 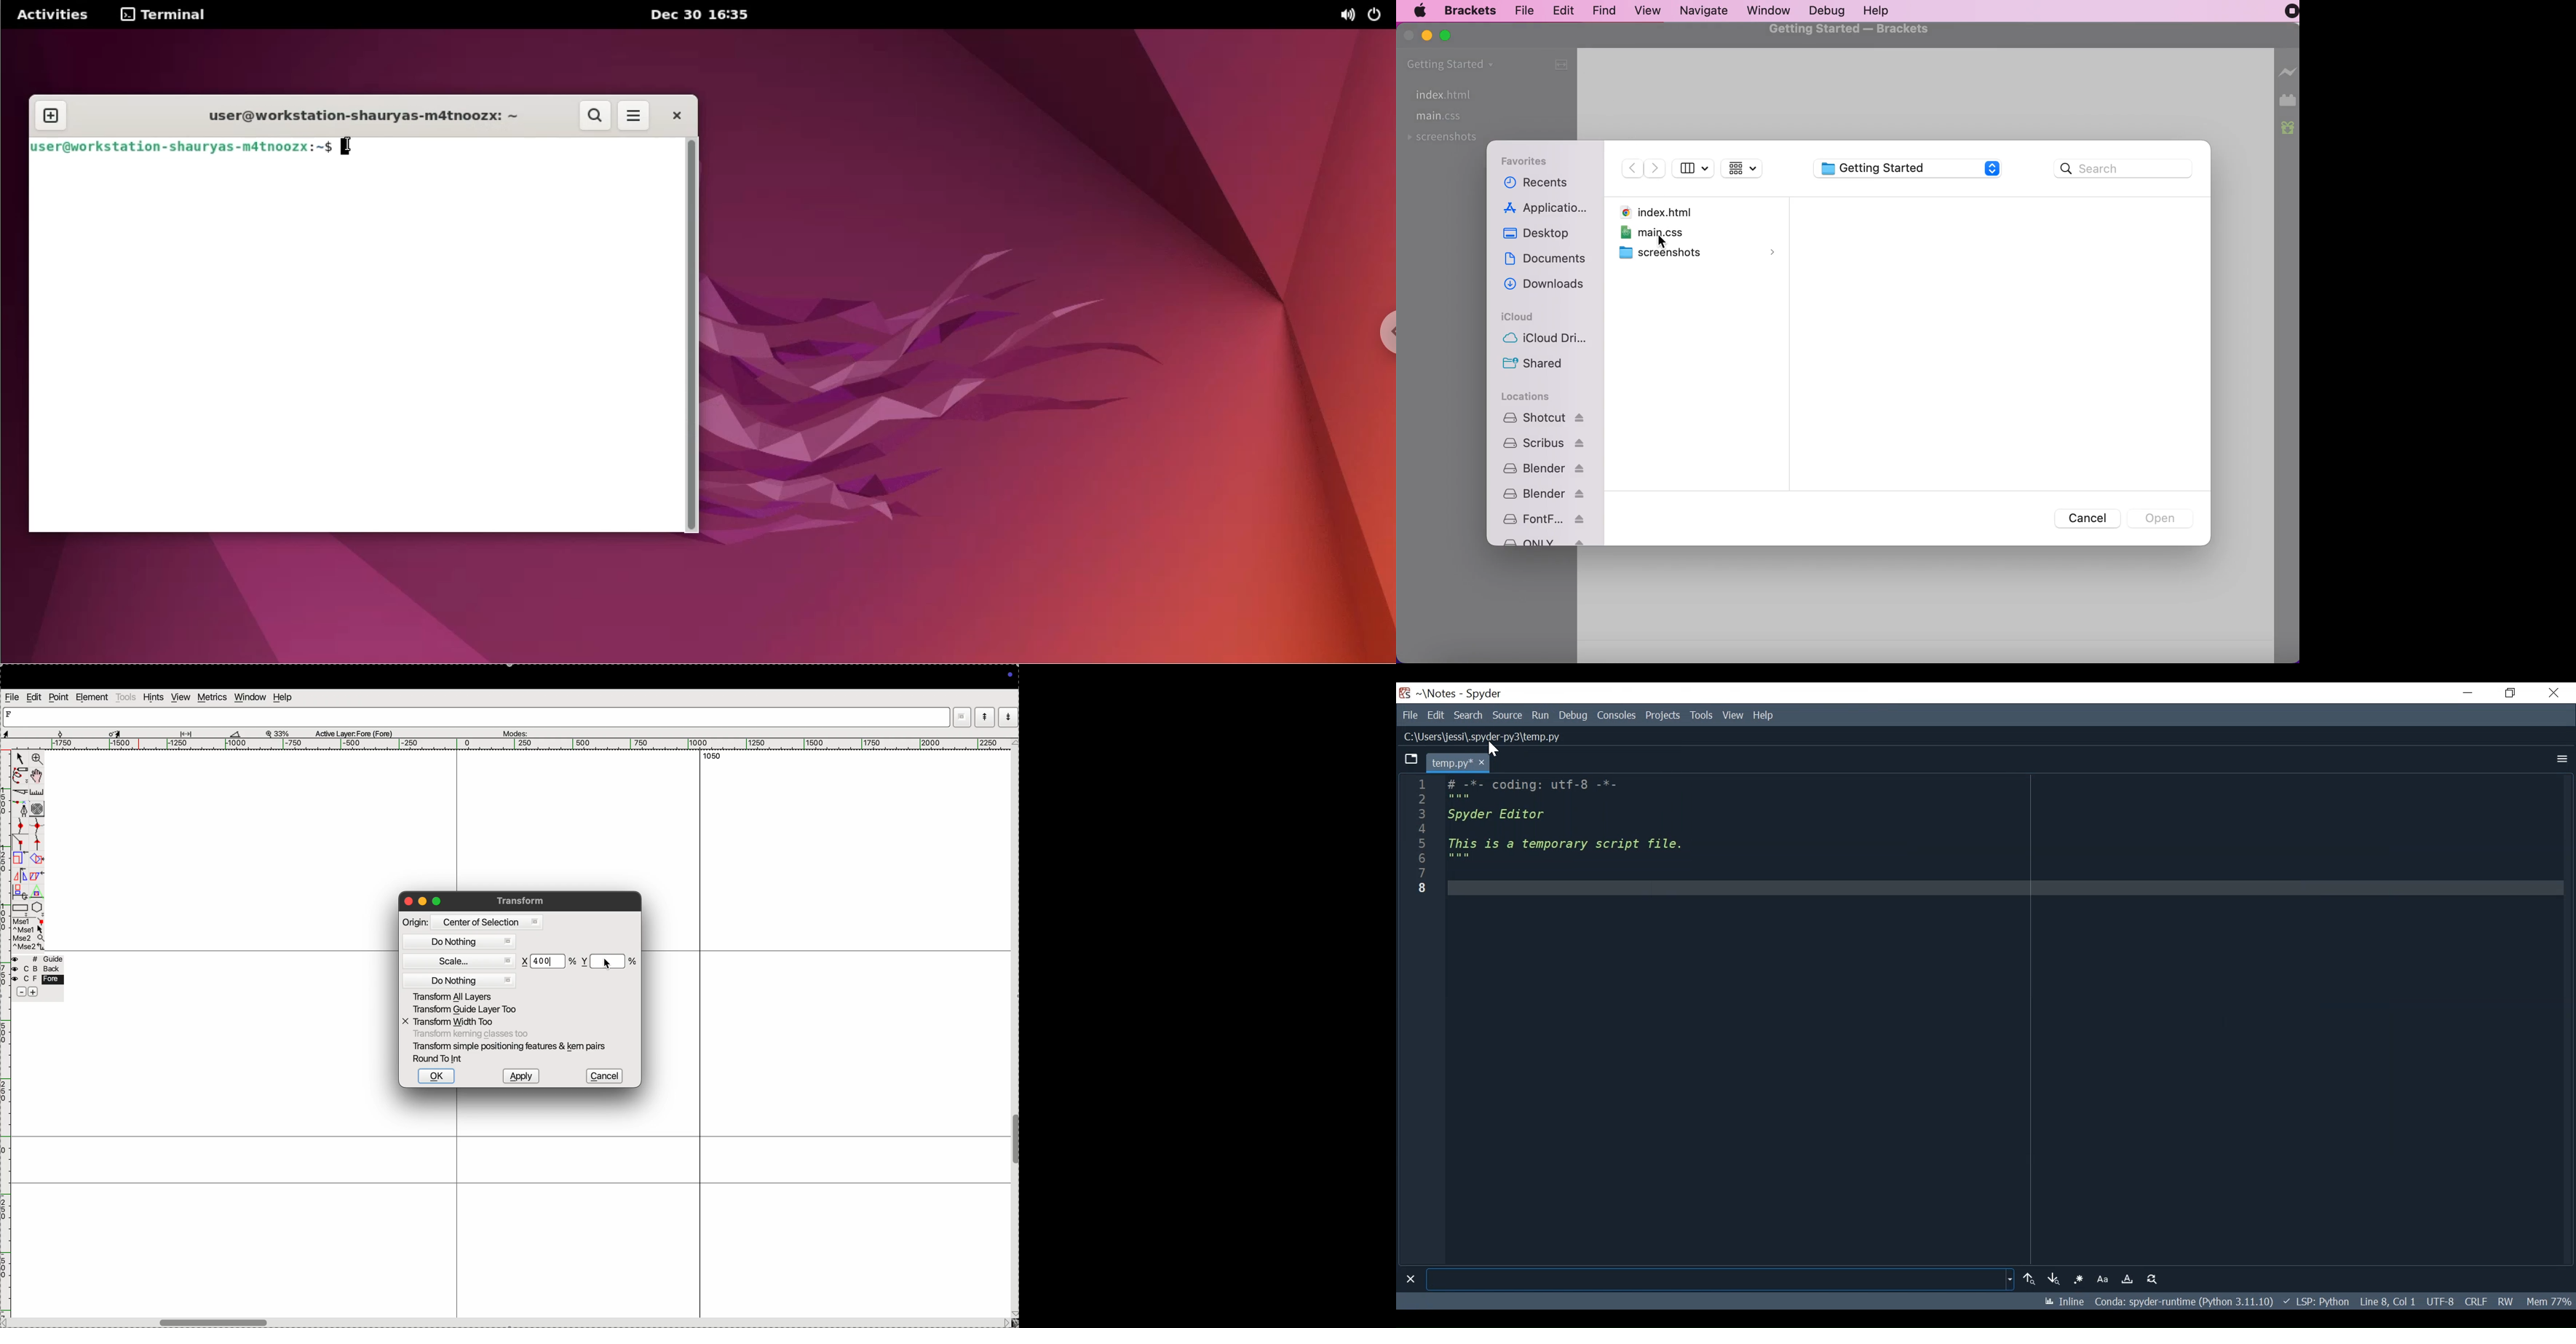 What do you see at coordinates (20, 860) in the screenshot?
I see `Scale the selection` at bounding box center [20, 860].